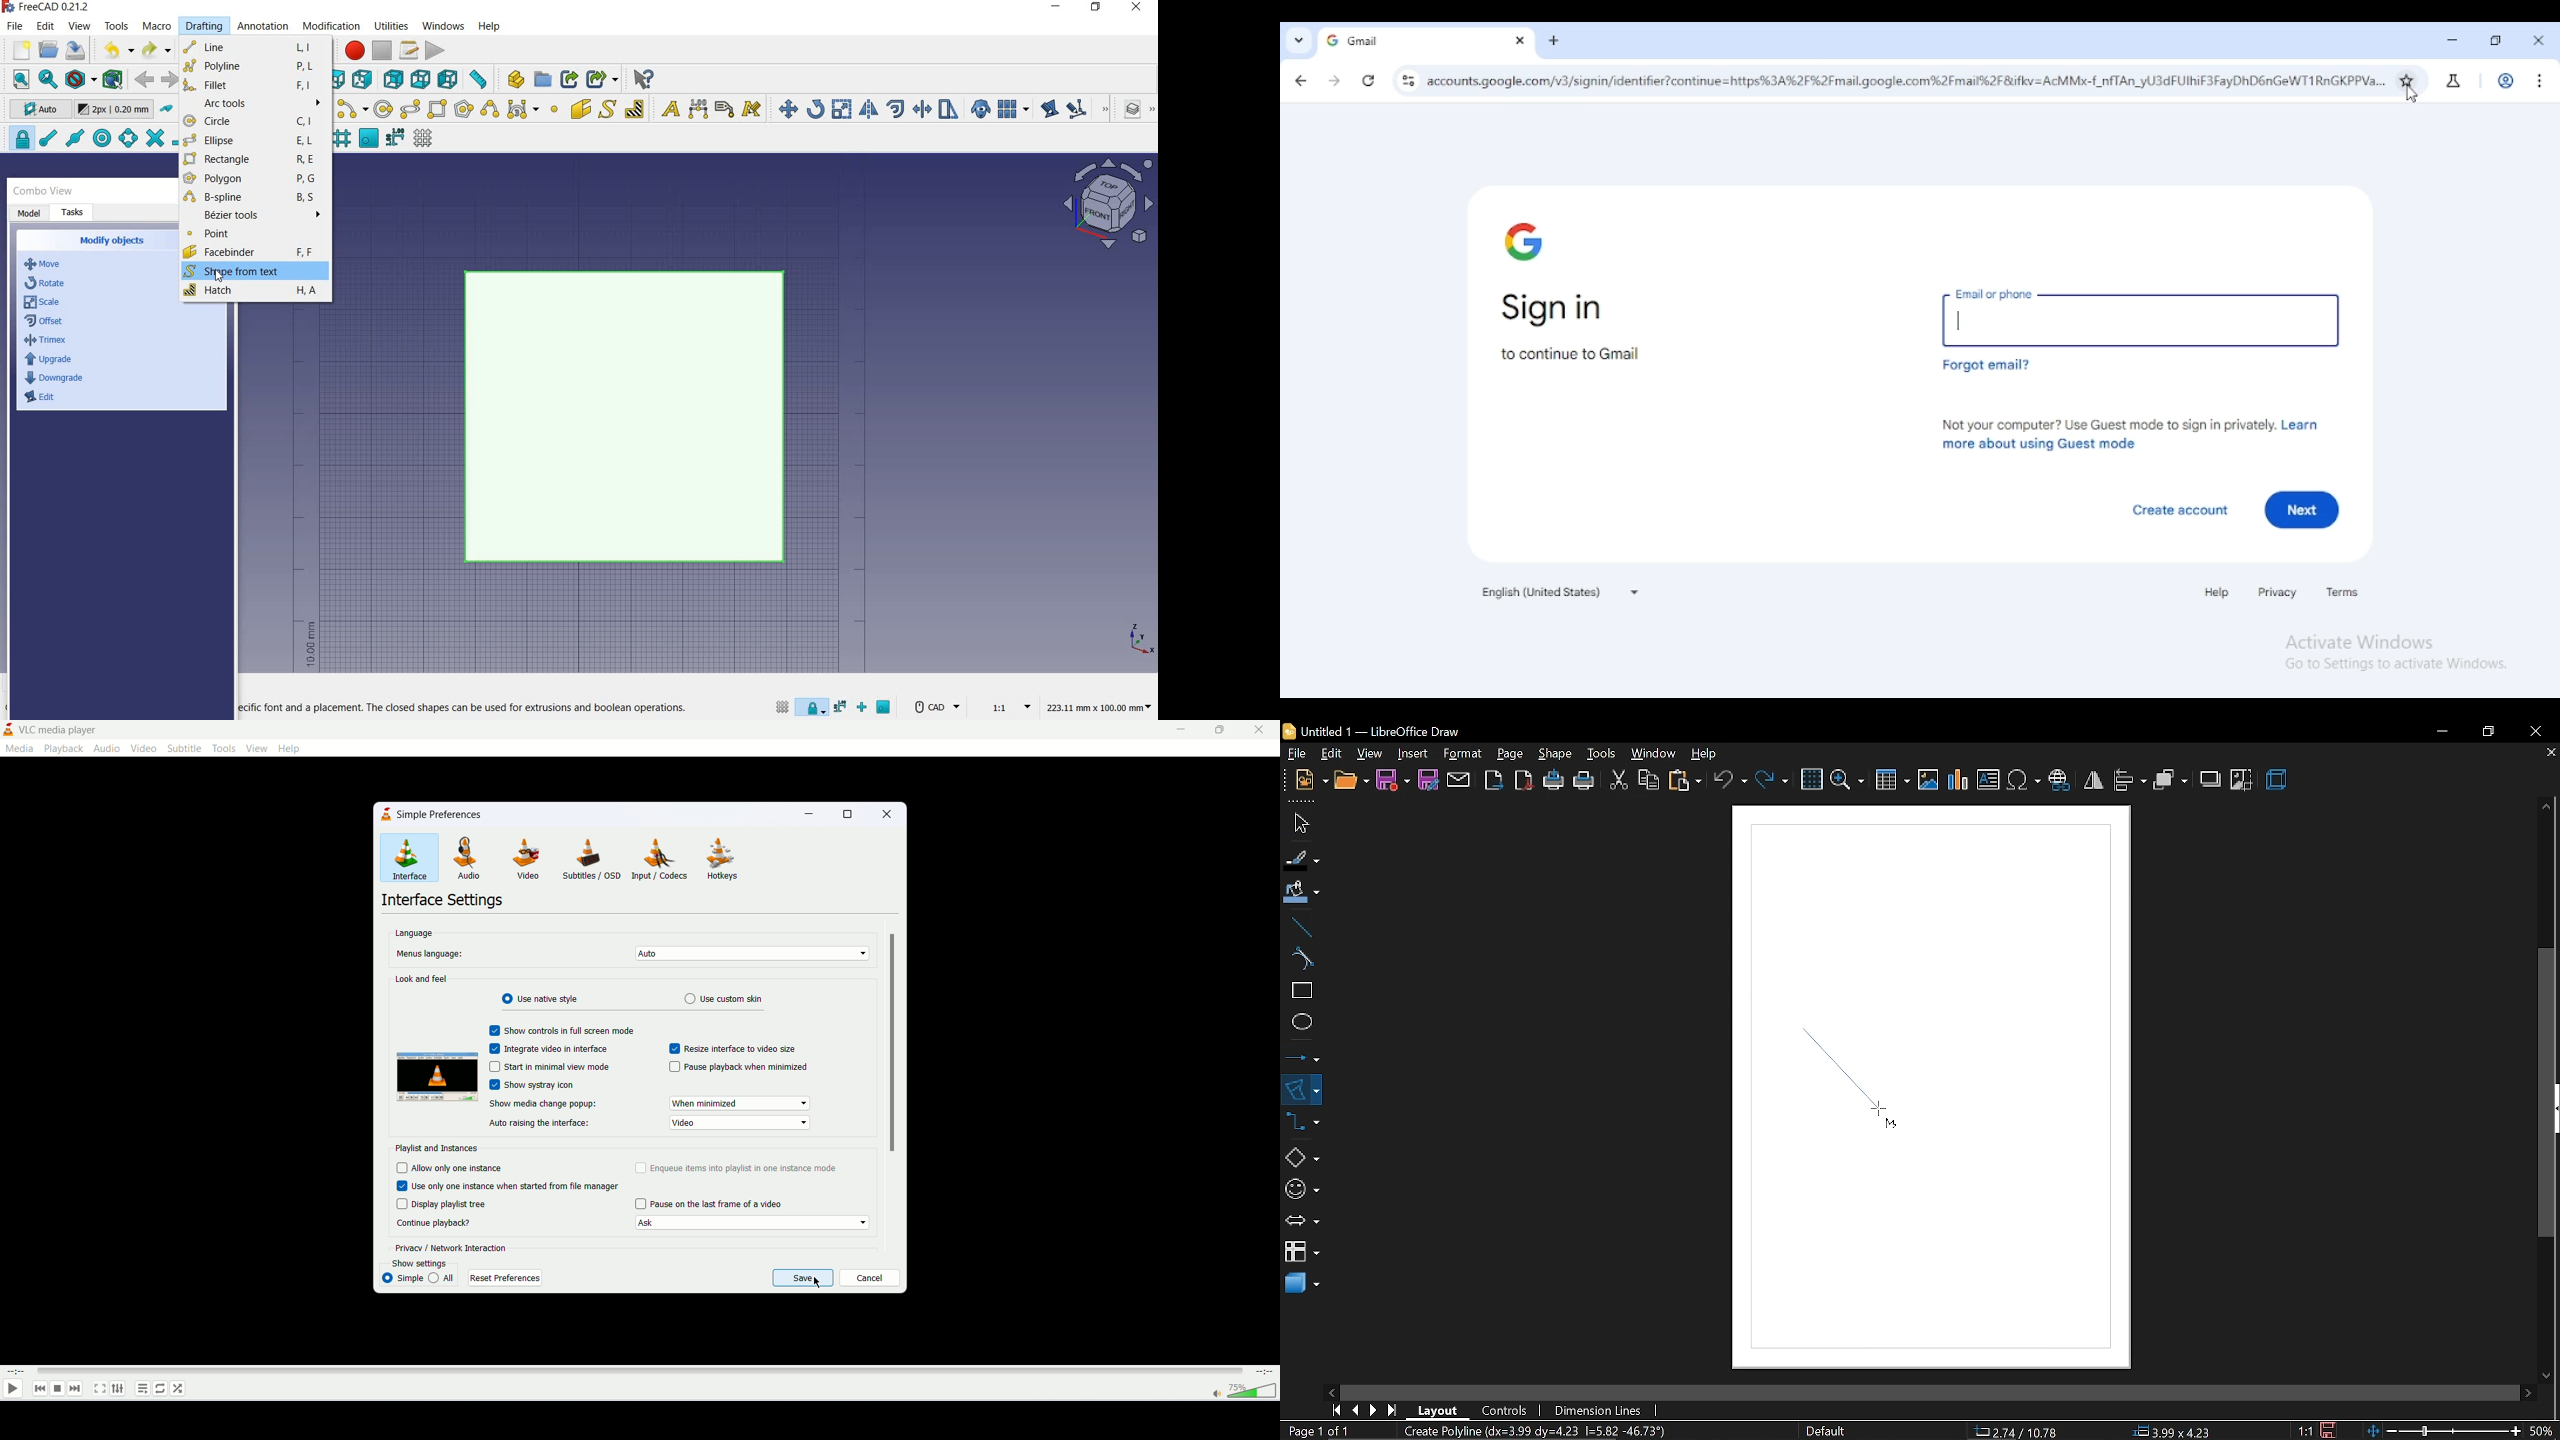 This screenshot has width=2576, height=1456. Describe the element at coordinates (1812, 780) in the screenshot. I see `grid` at that location.